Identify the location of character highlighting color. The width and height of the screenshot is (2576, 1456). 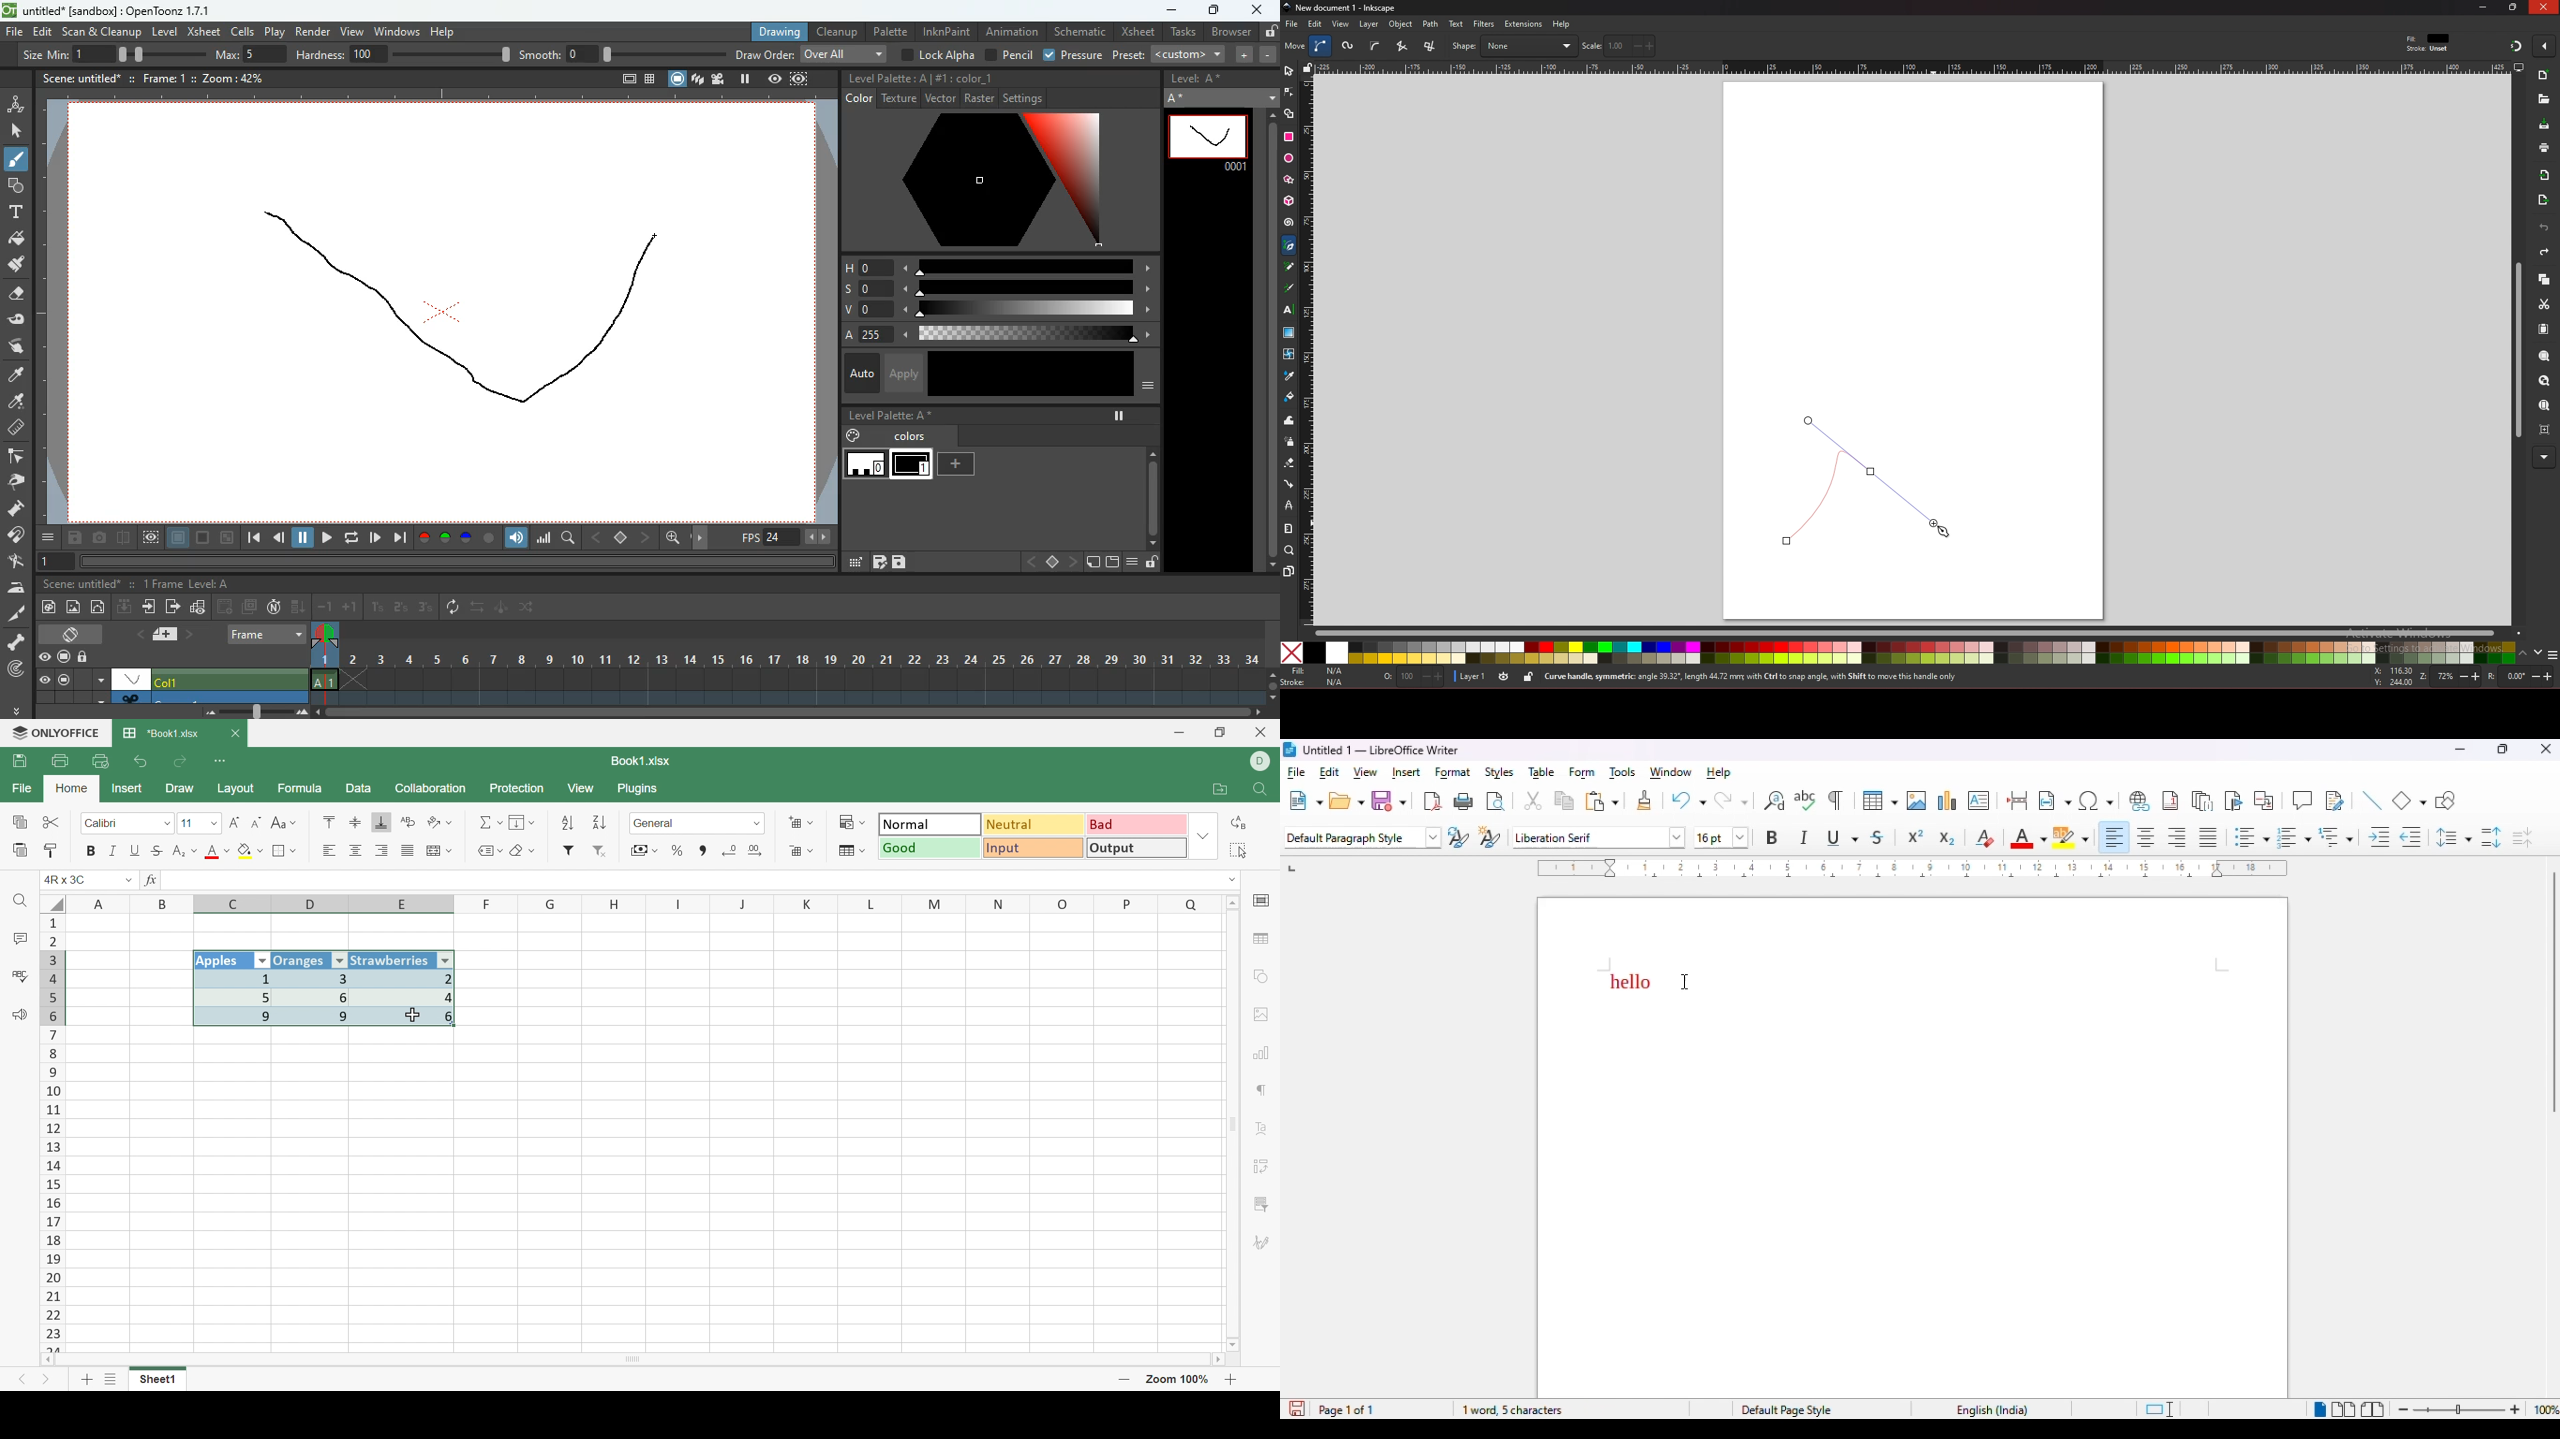
(2072, 837).